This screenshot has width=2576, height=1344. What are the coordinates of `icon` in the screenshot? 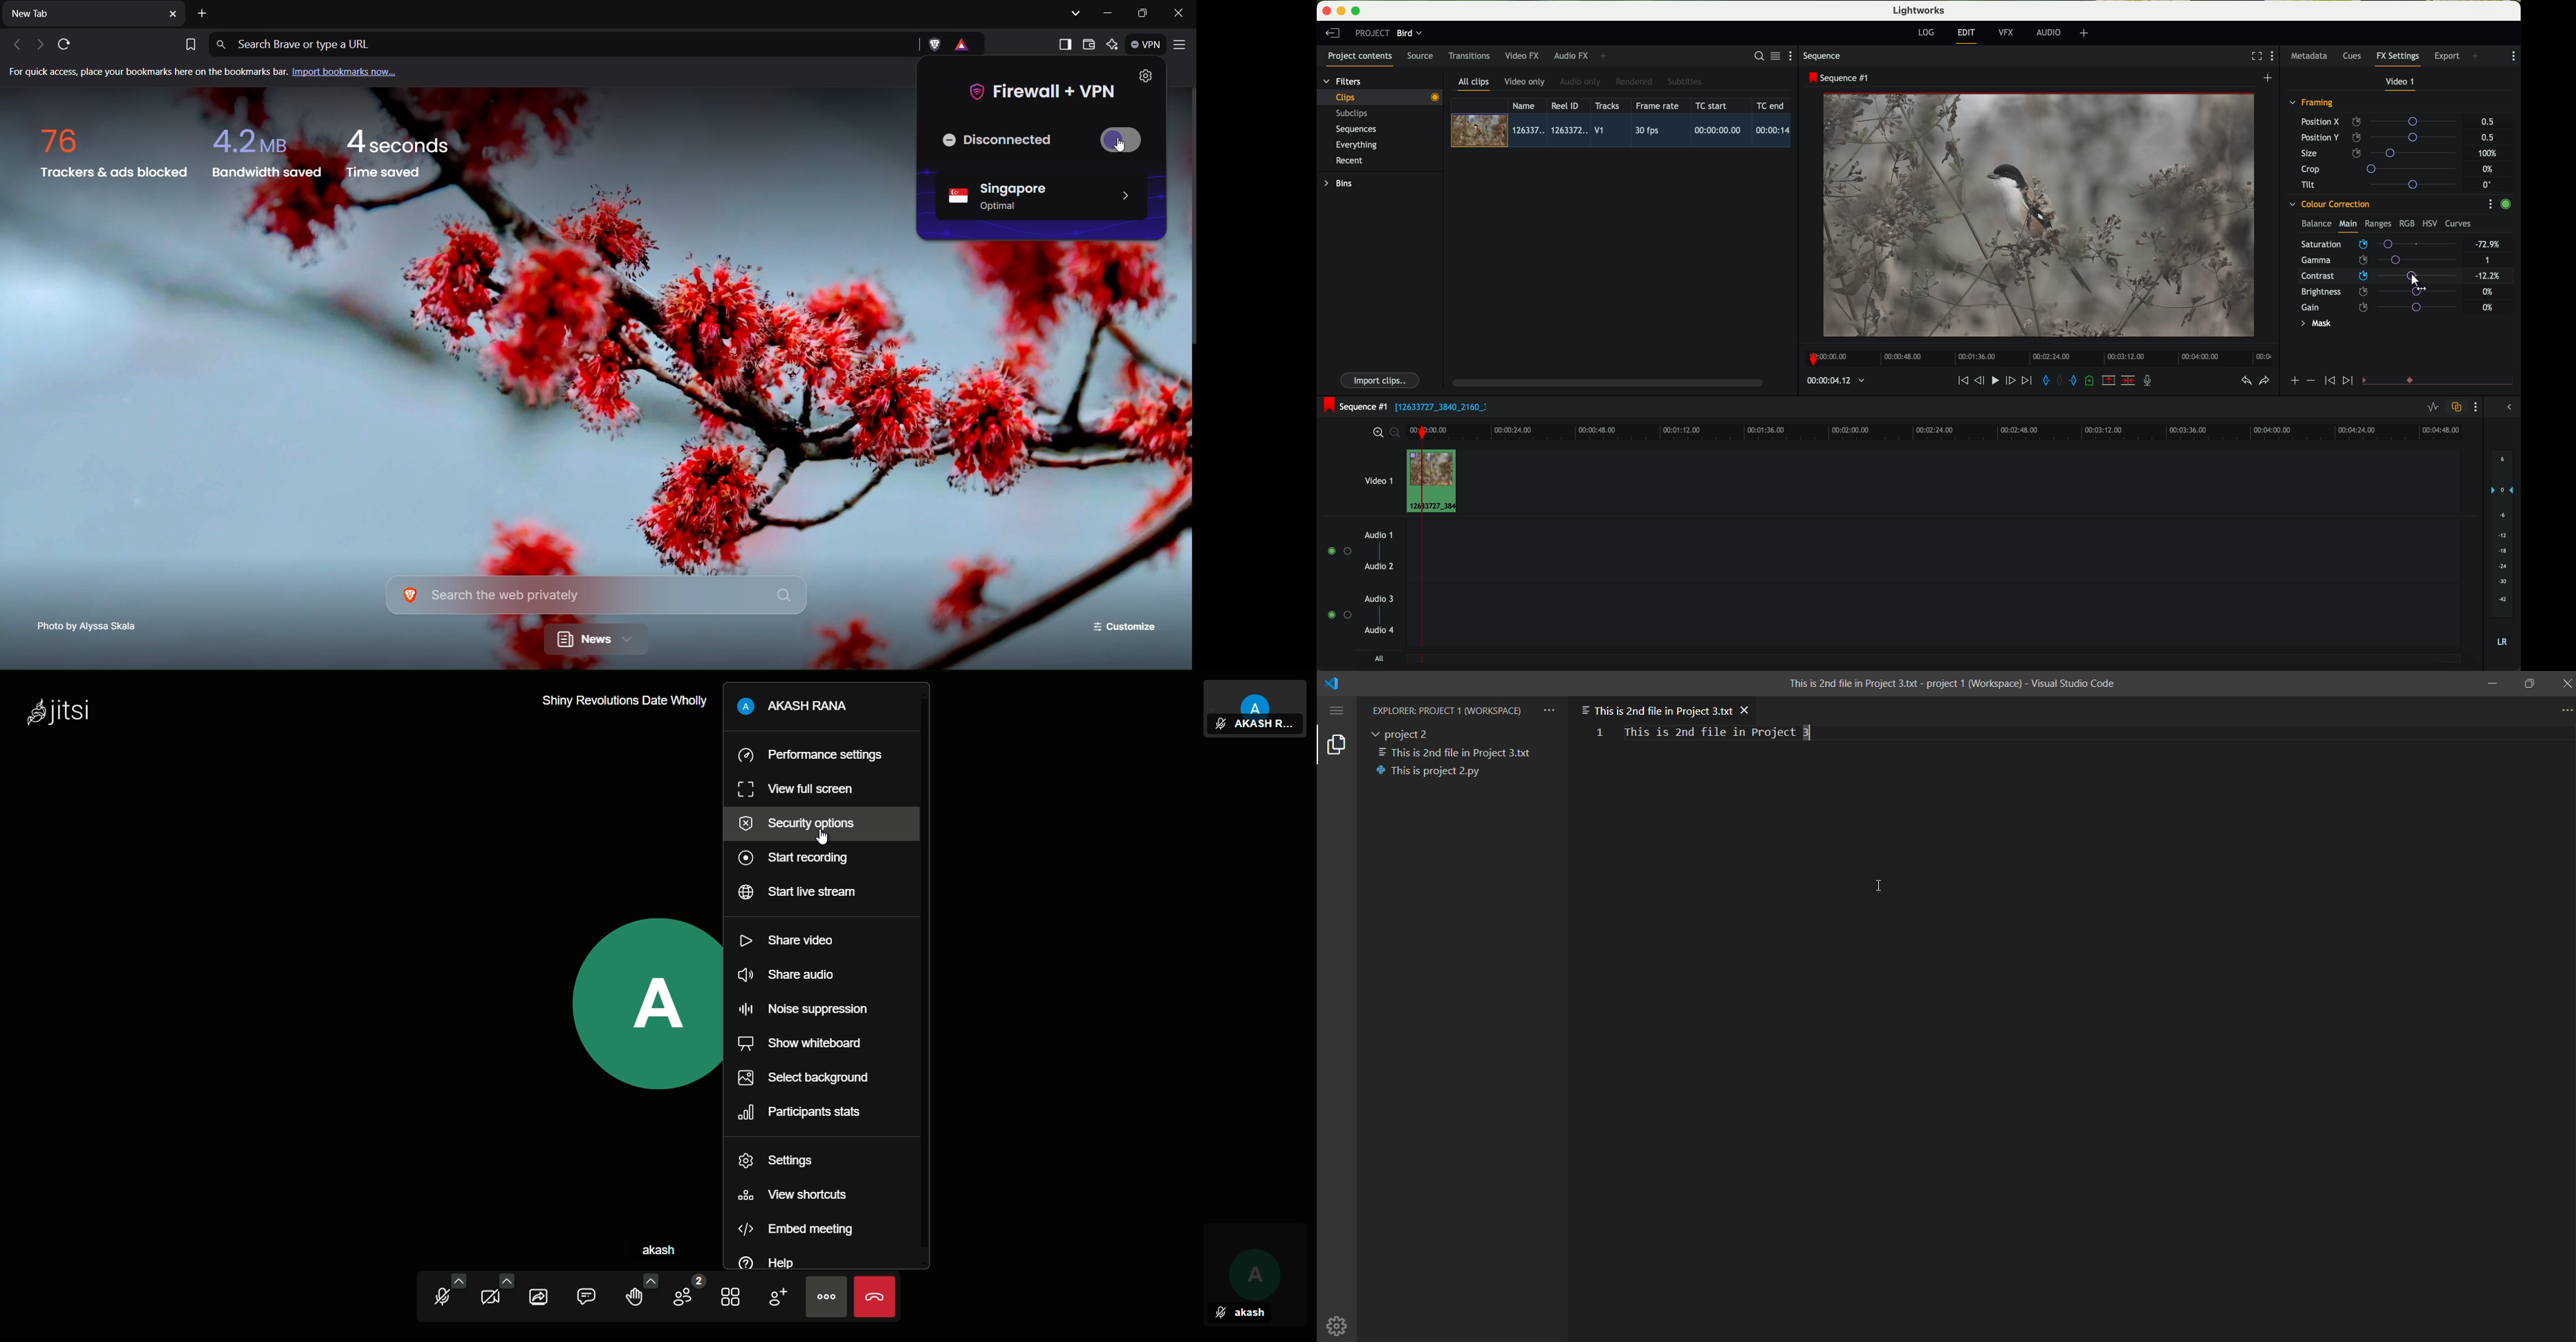 It's located at (2310, 381).